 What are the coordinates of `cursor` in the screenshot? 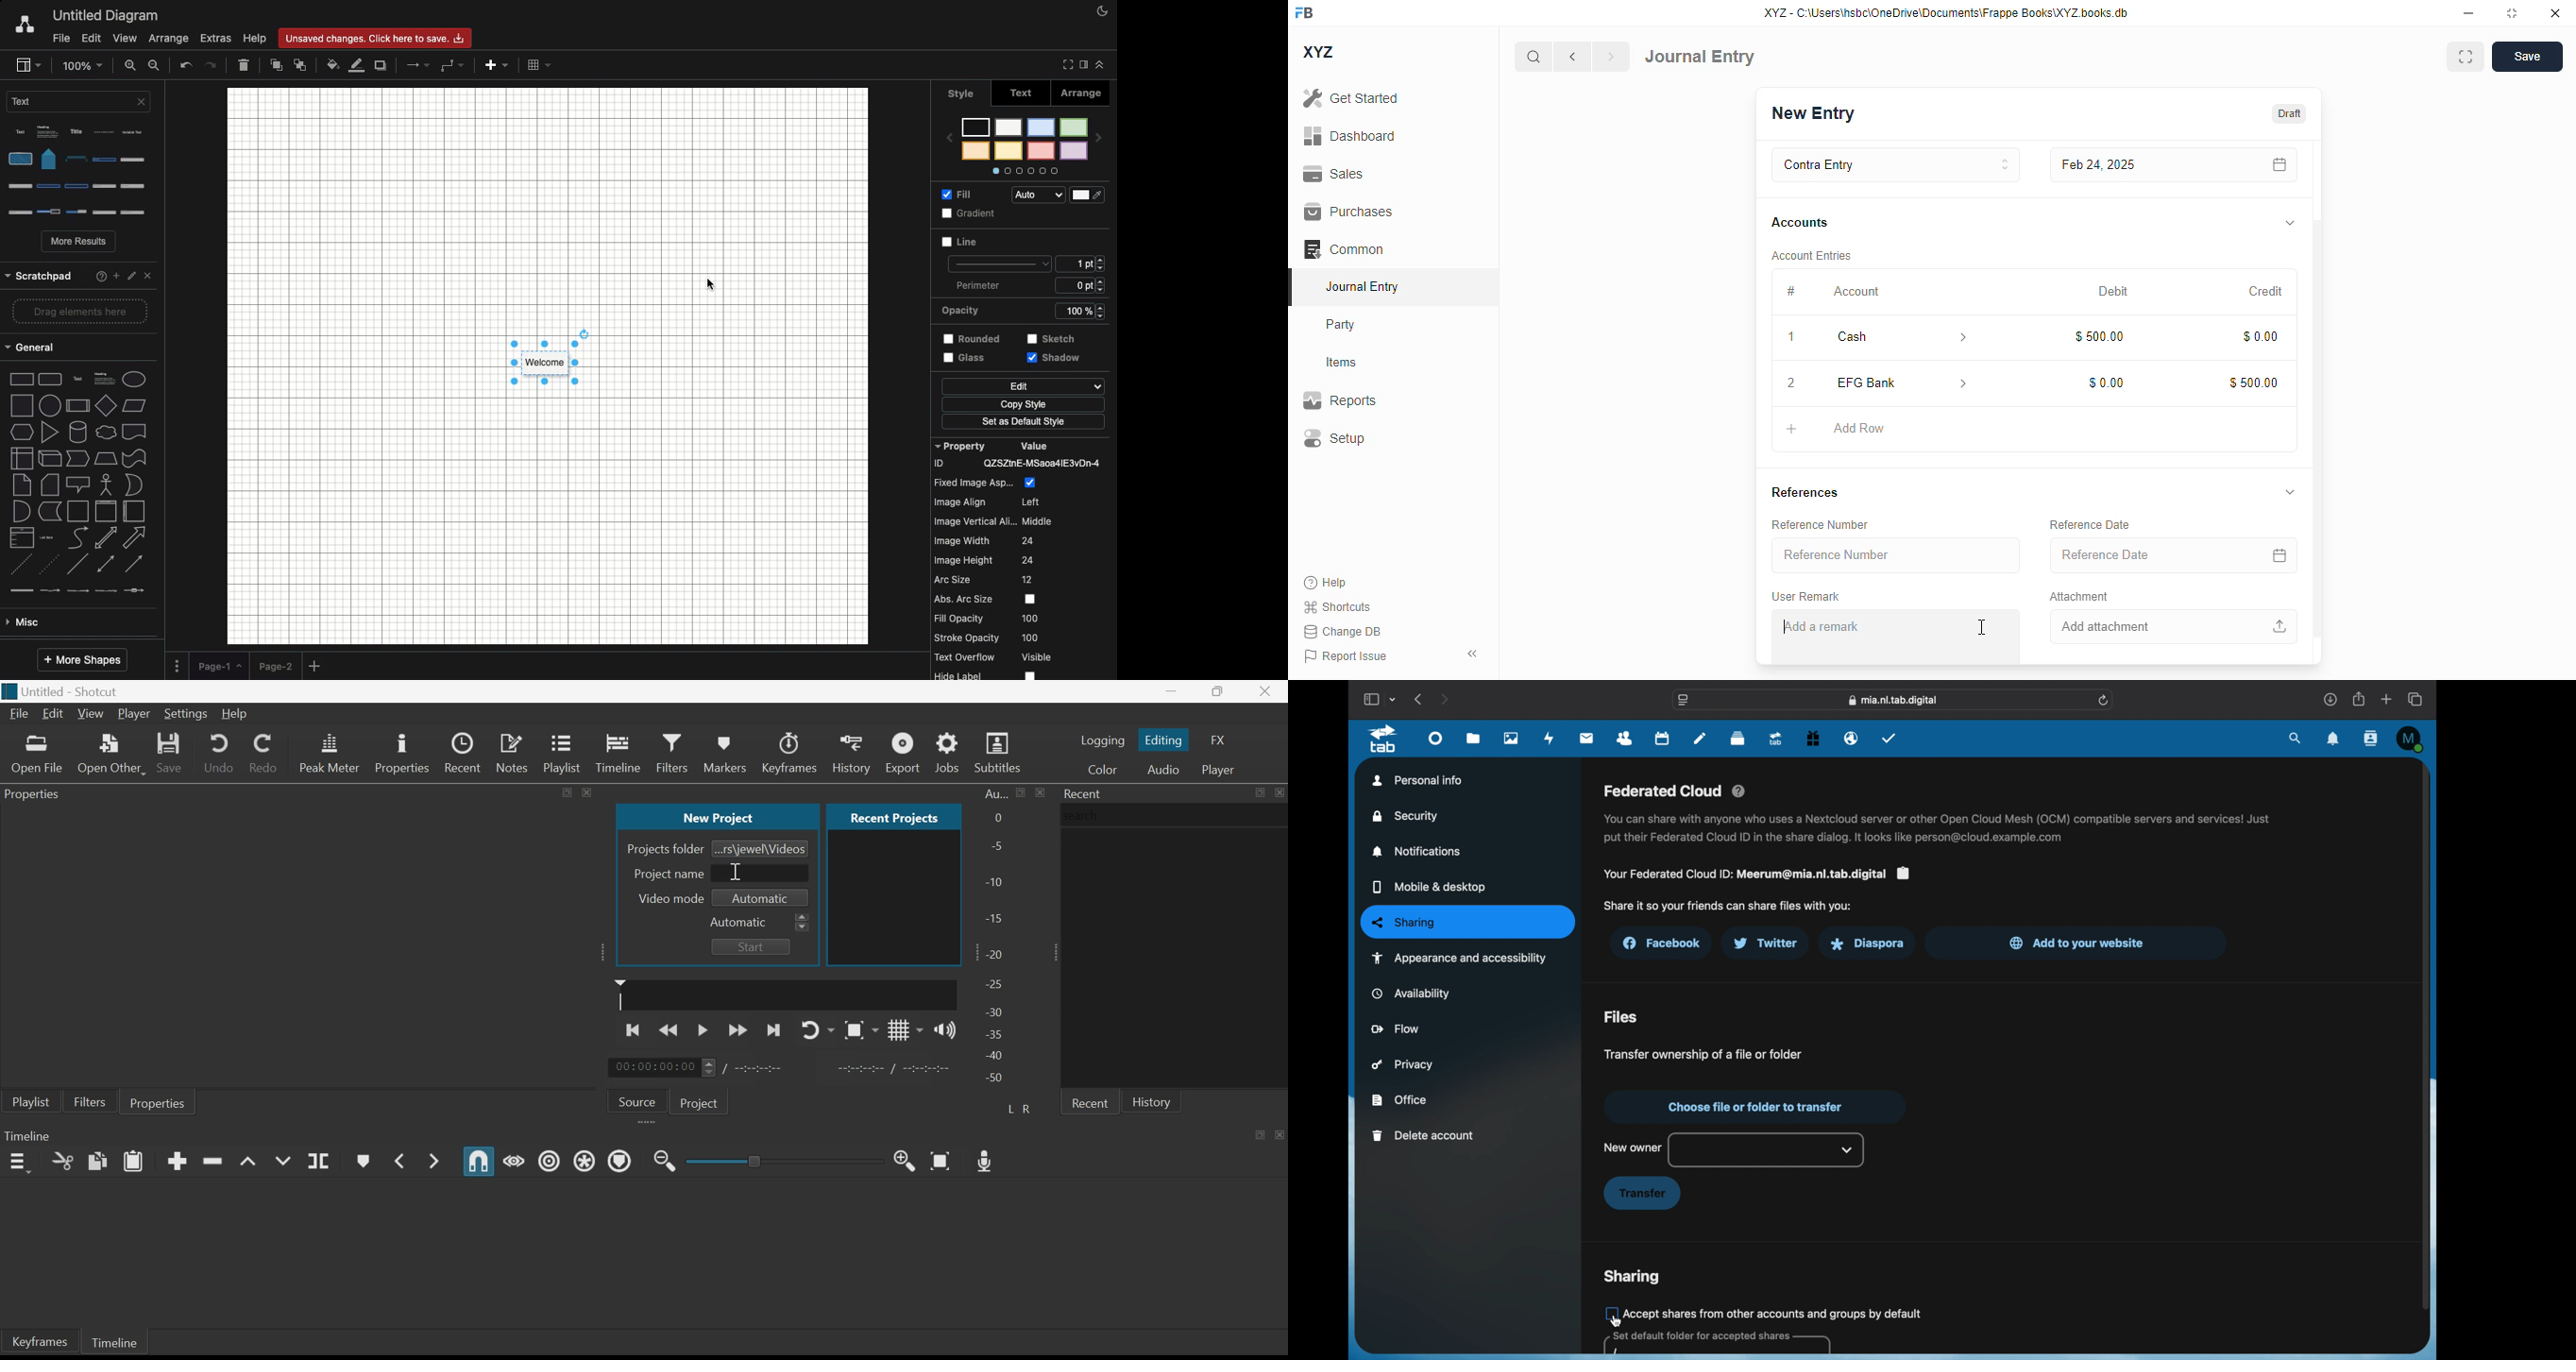 It's located at (1981, 627).